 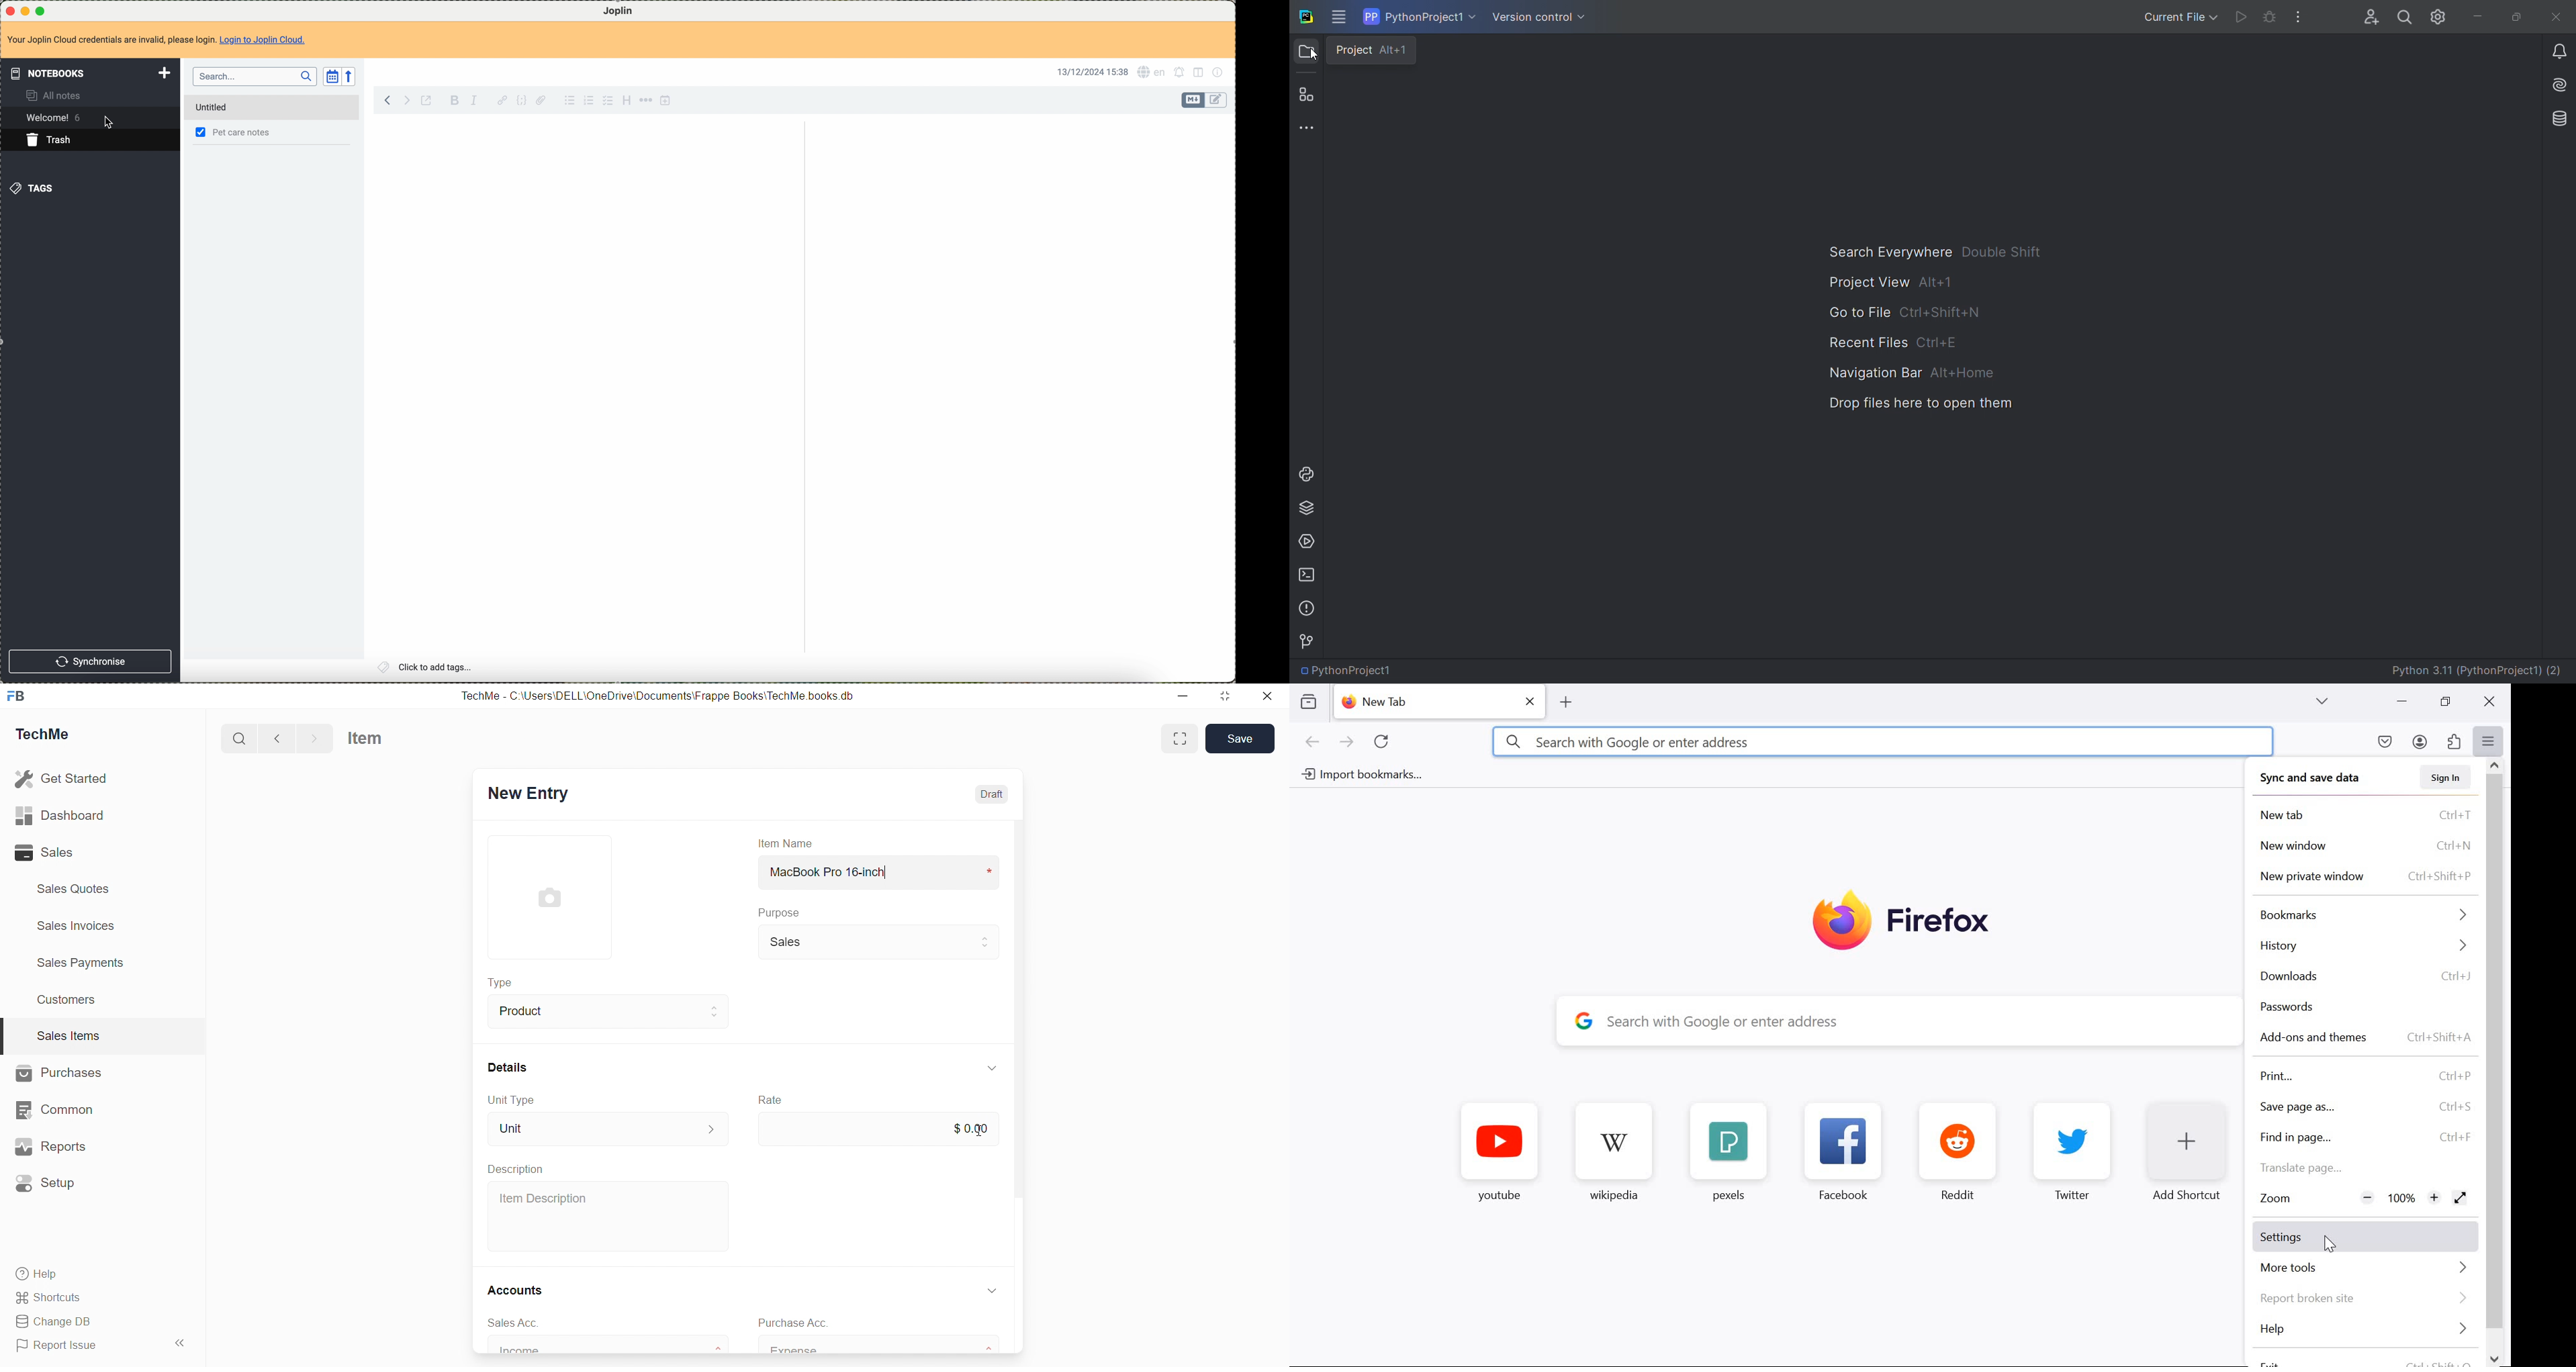 I want to click on reverse sort order, so click(x=353, y=77).